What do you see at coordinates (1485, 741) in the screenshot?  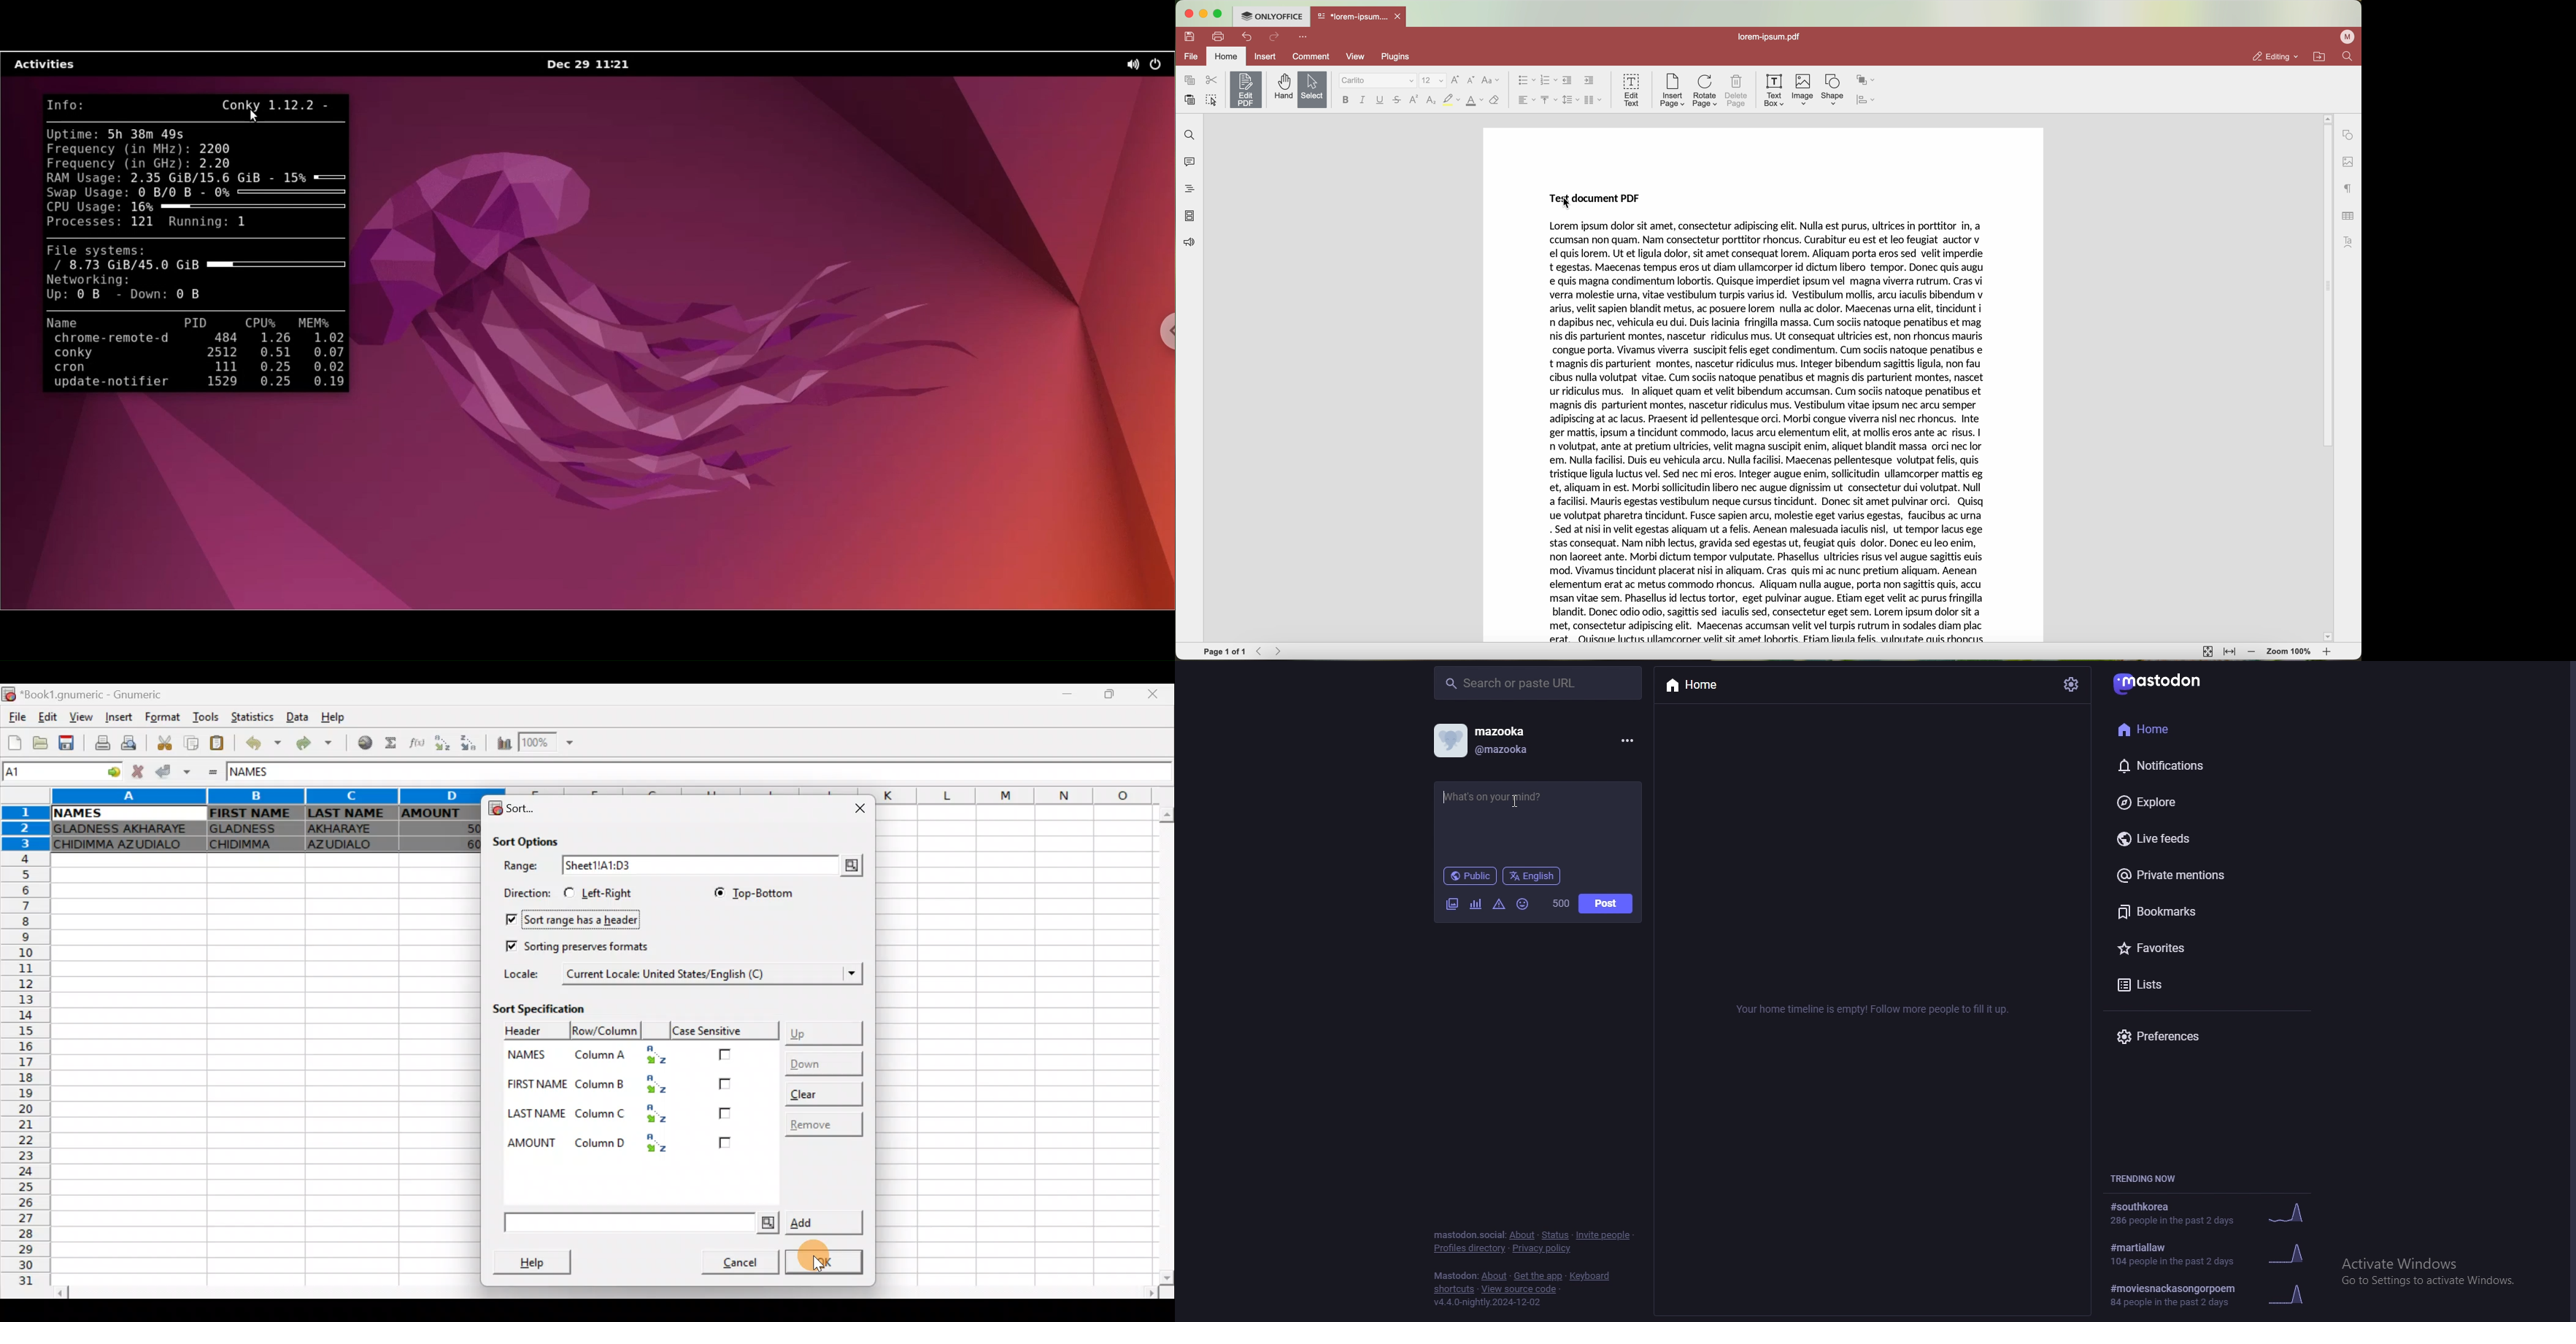 I see `profile` at bounding box center [1485, 741].